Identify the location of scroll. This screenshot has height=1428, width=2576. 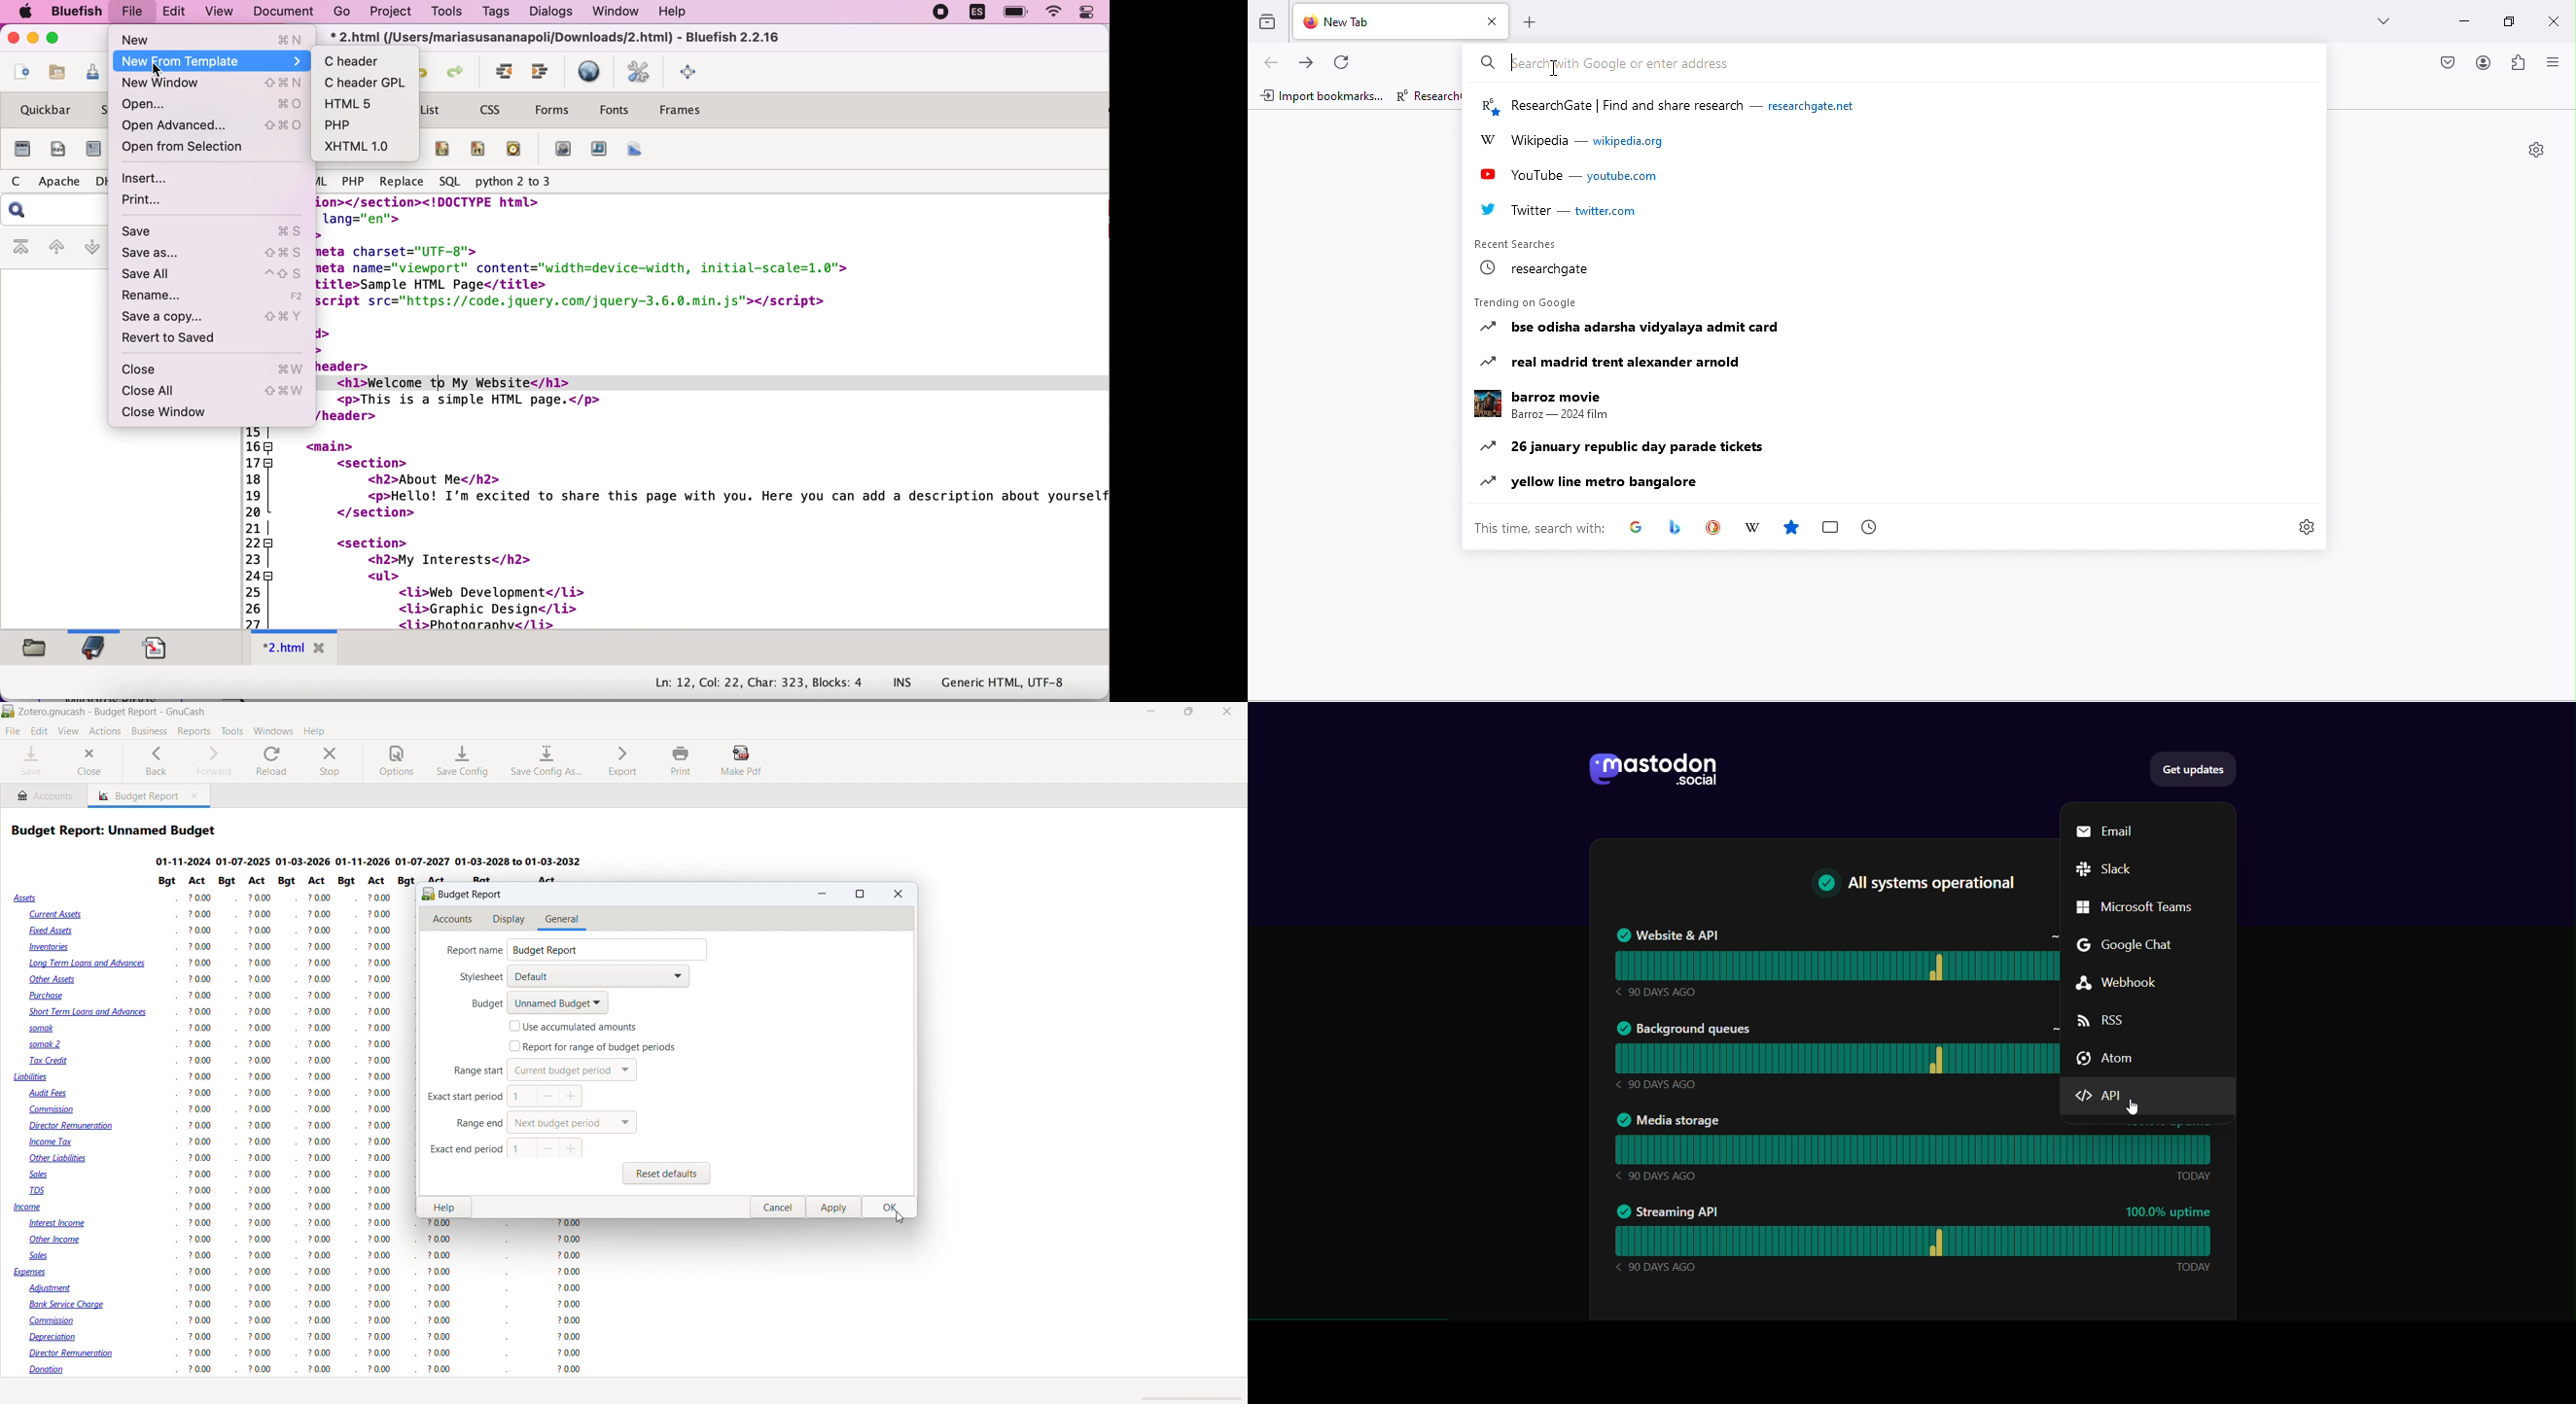
(1190, 1398).